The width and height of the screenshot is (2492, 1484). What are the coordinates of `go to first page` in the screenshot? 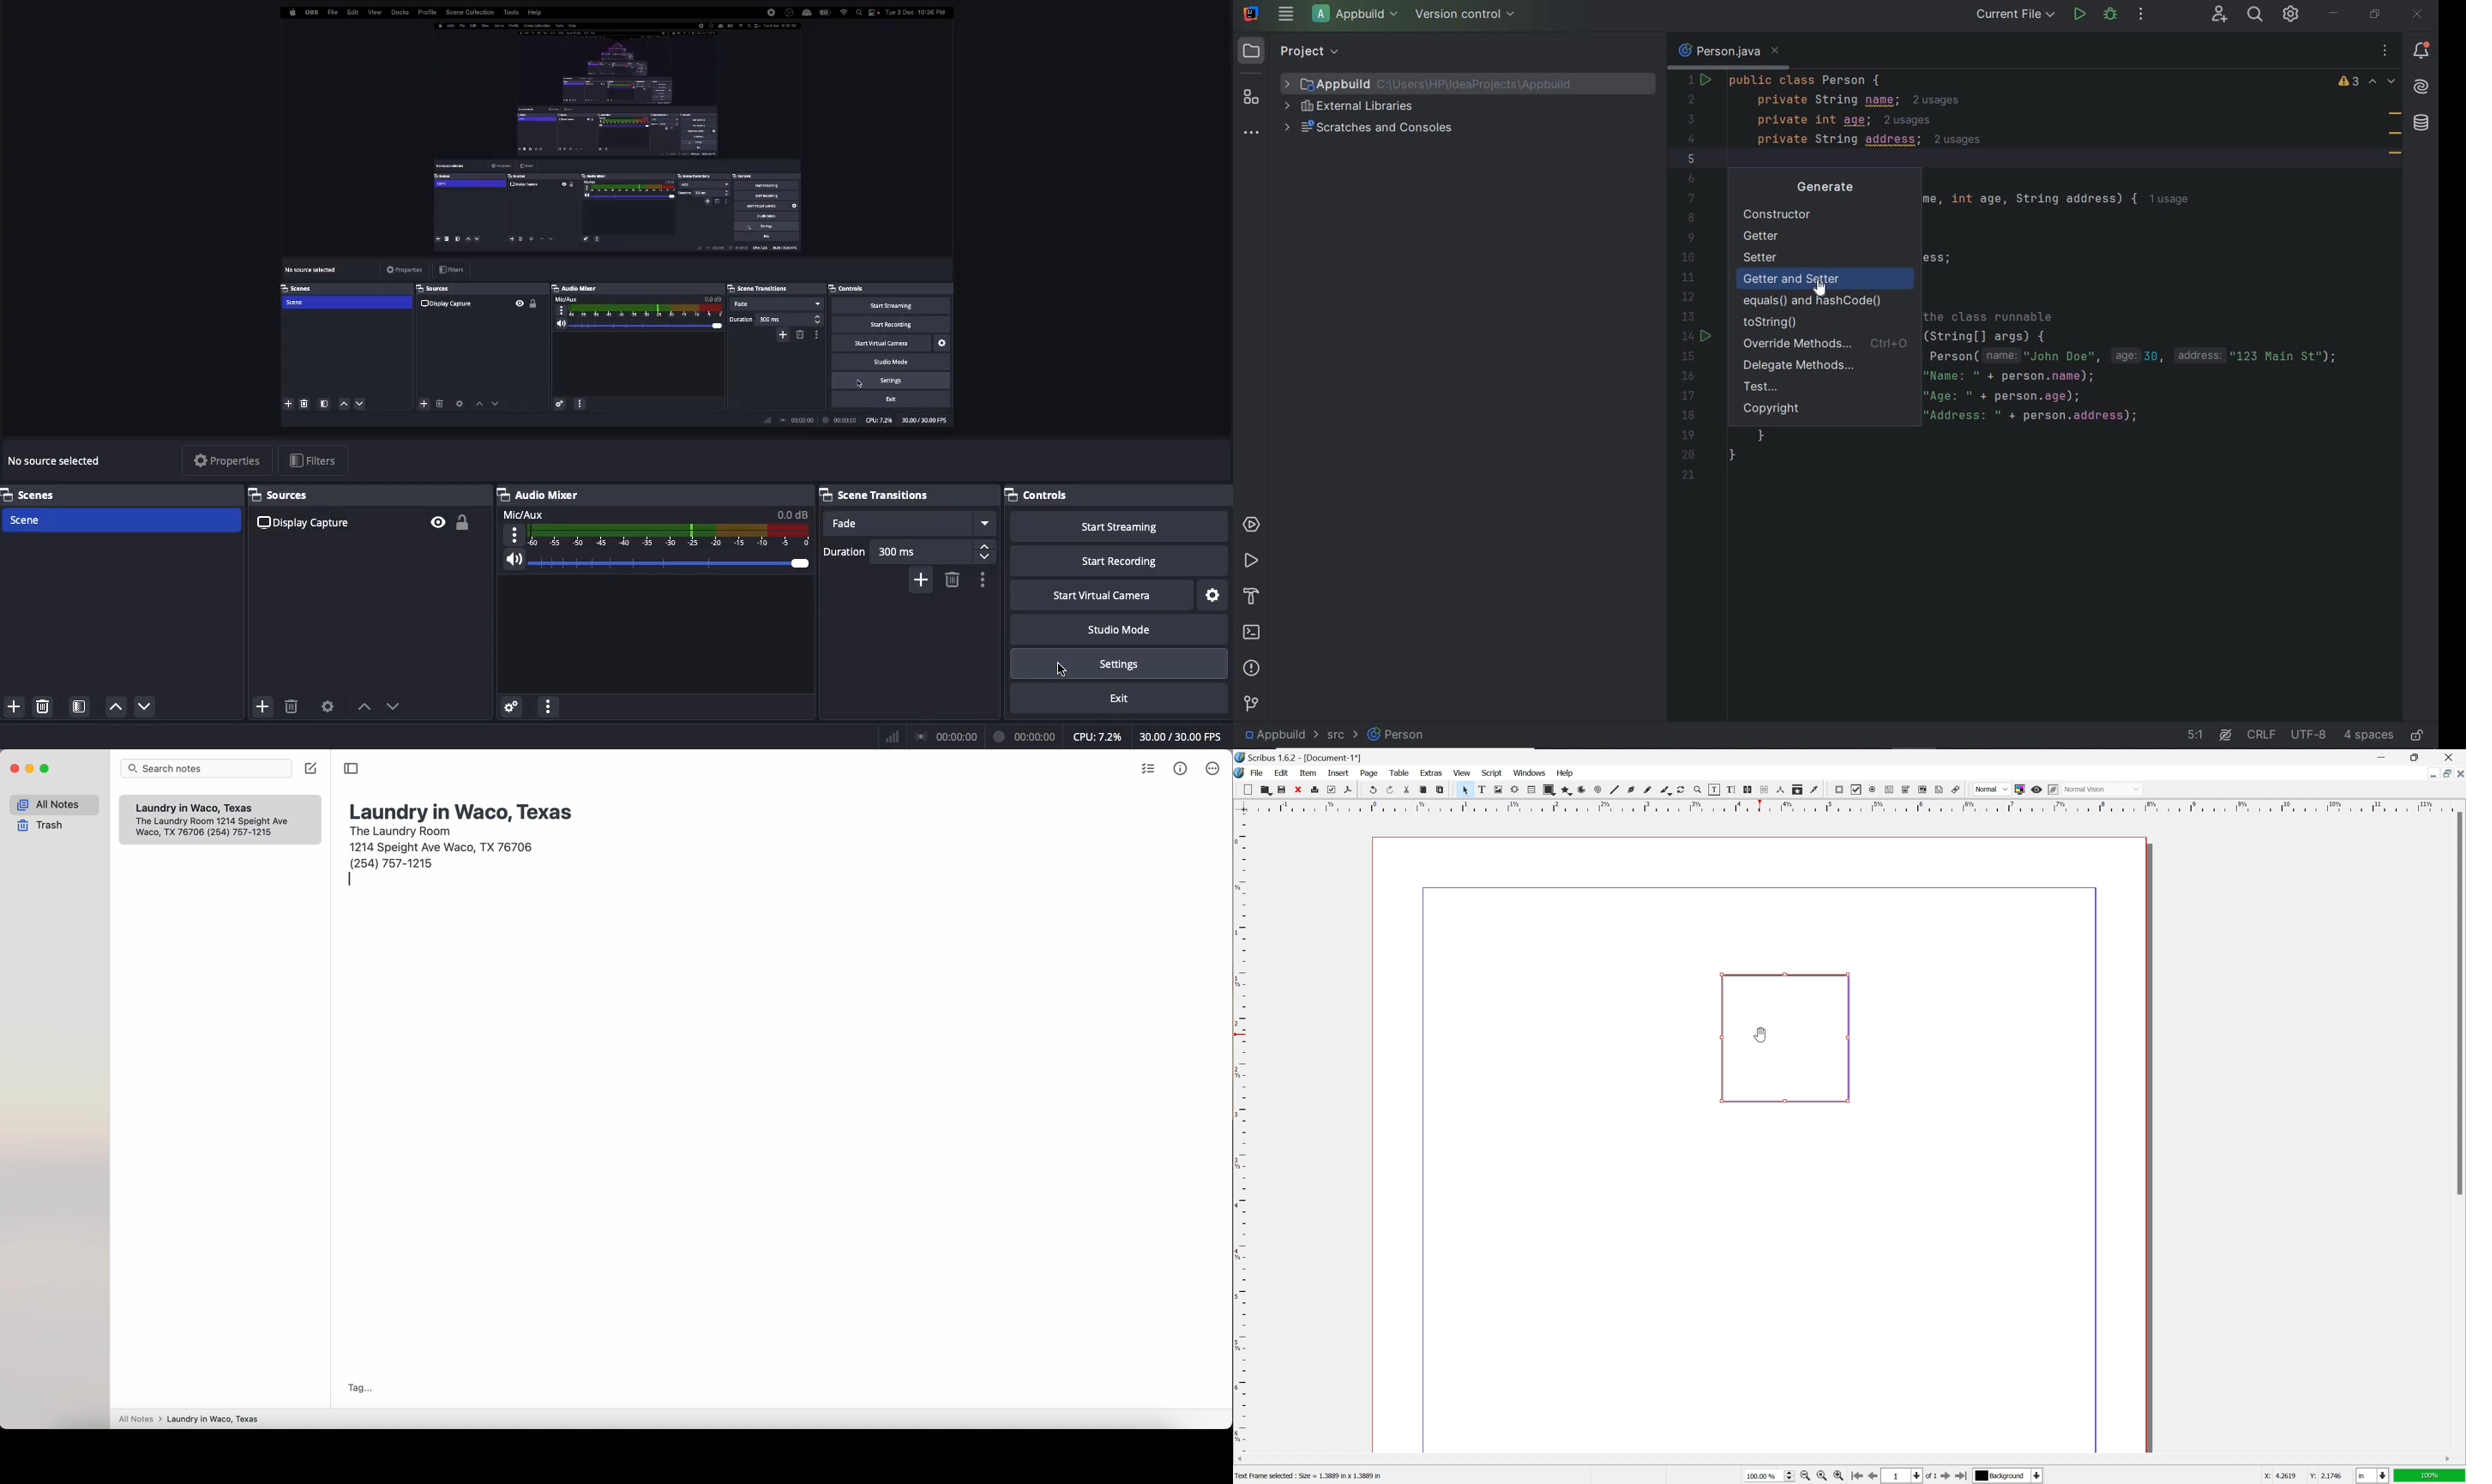 It's located at (1857, 1477).